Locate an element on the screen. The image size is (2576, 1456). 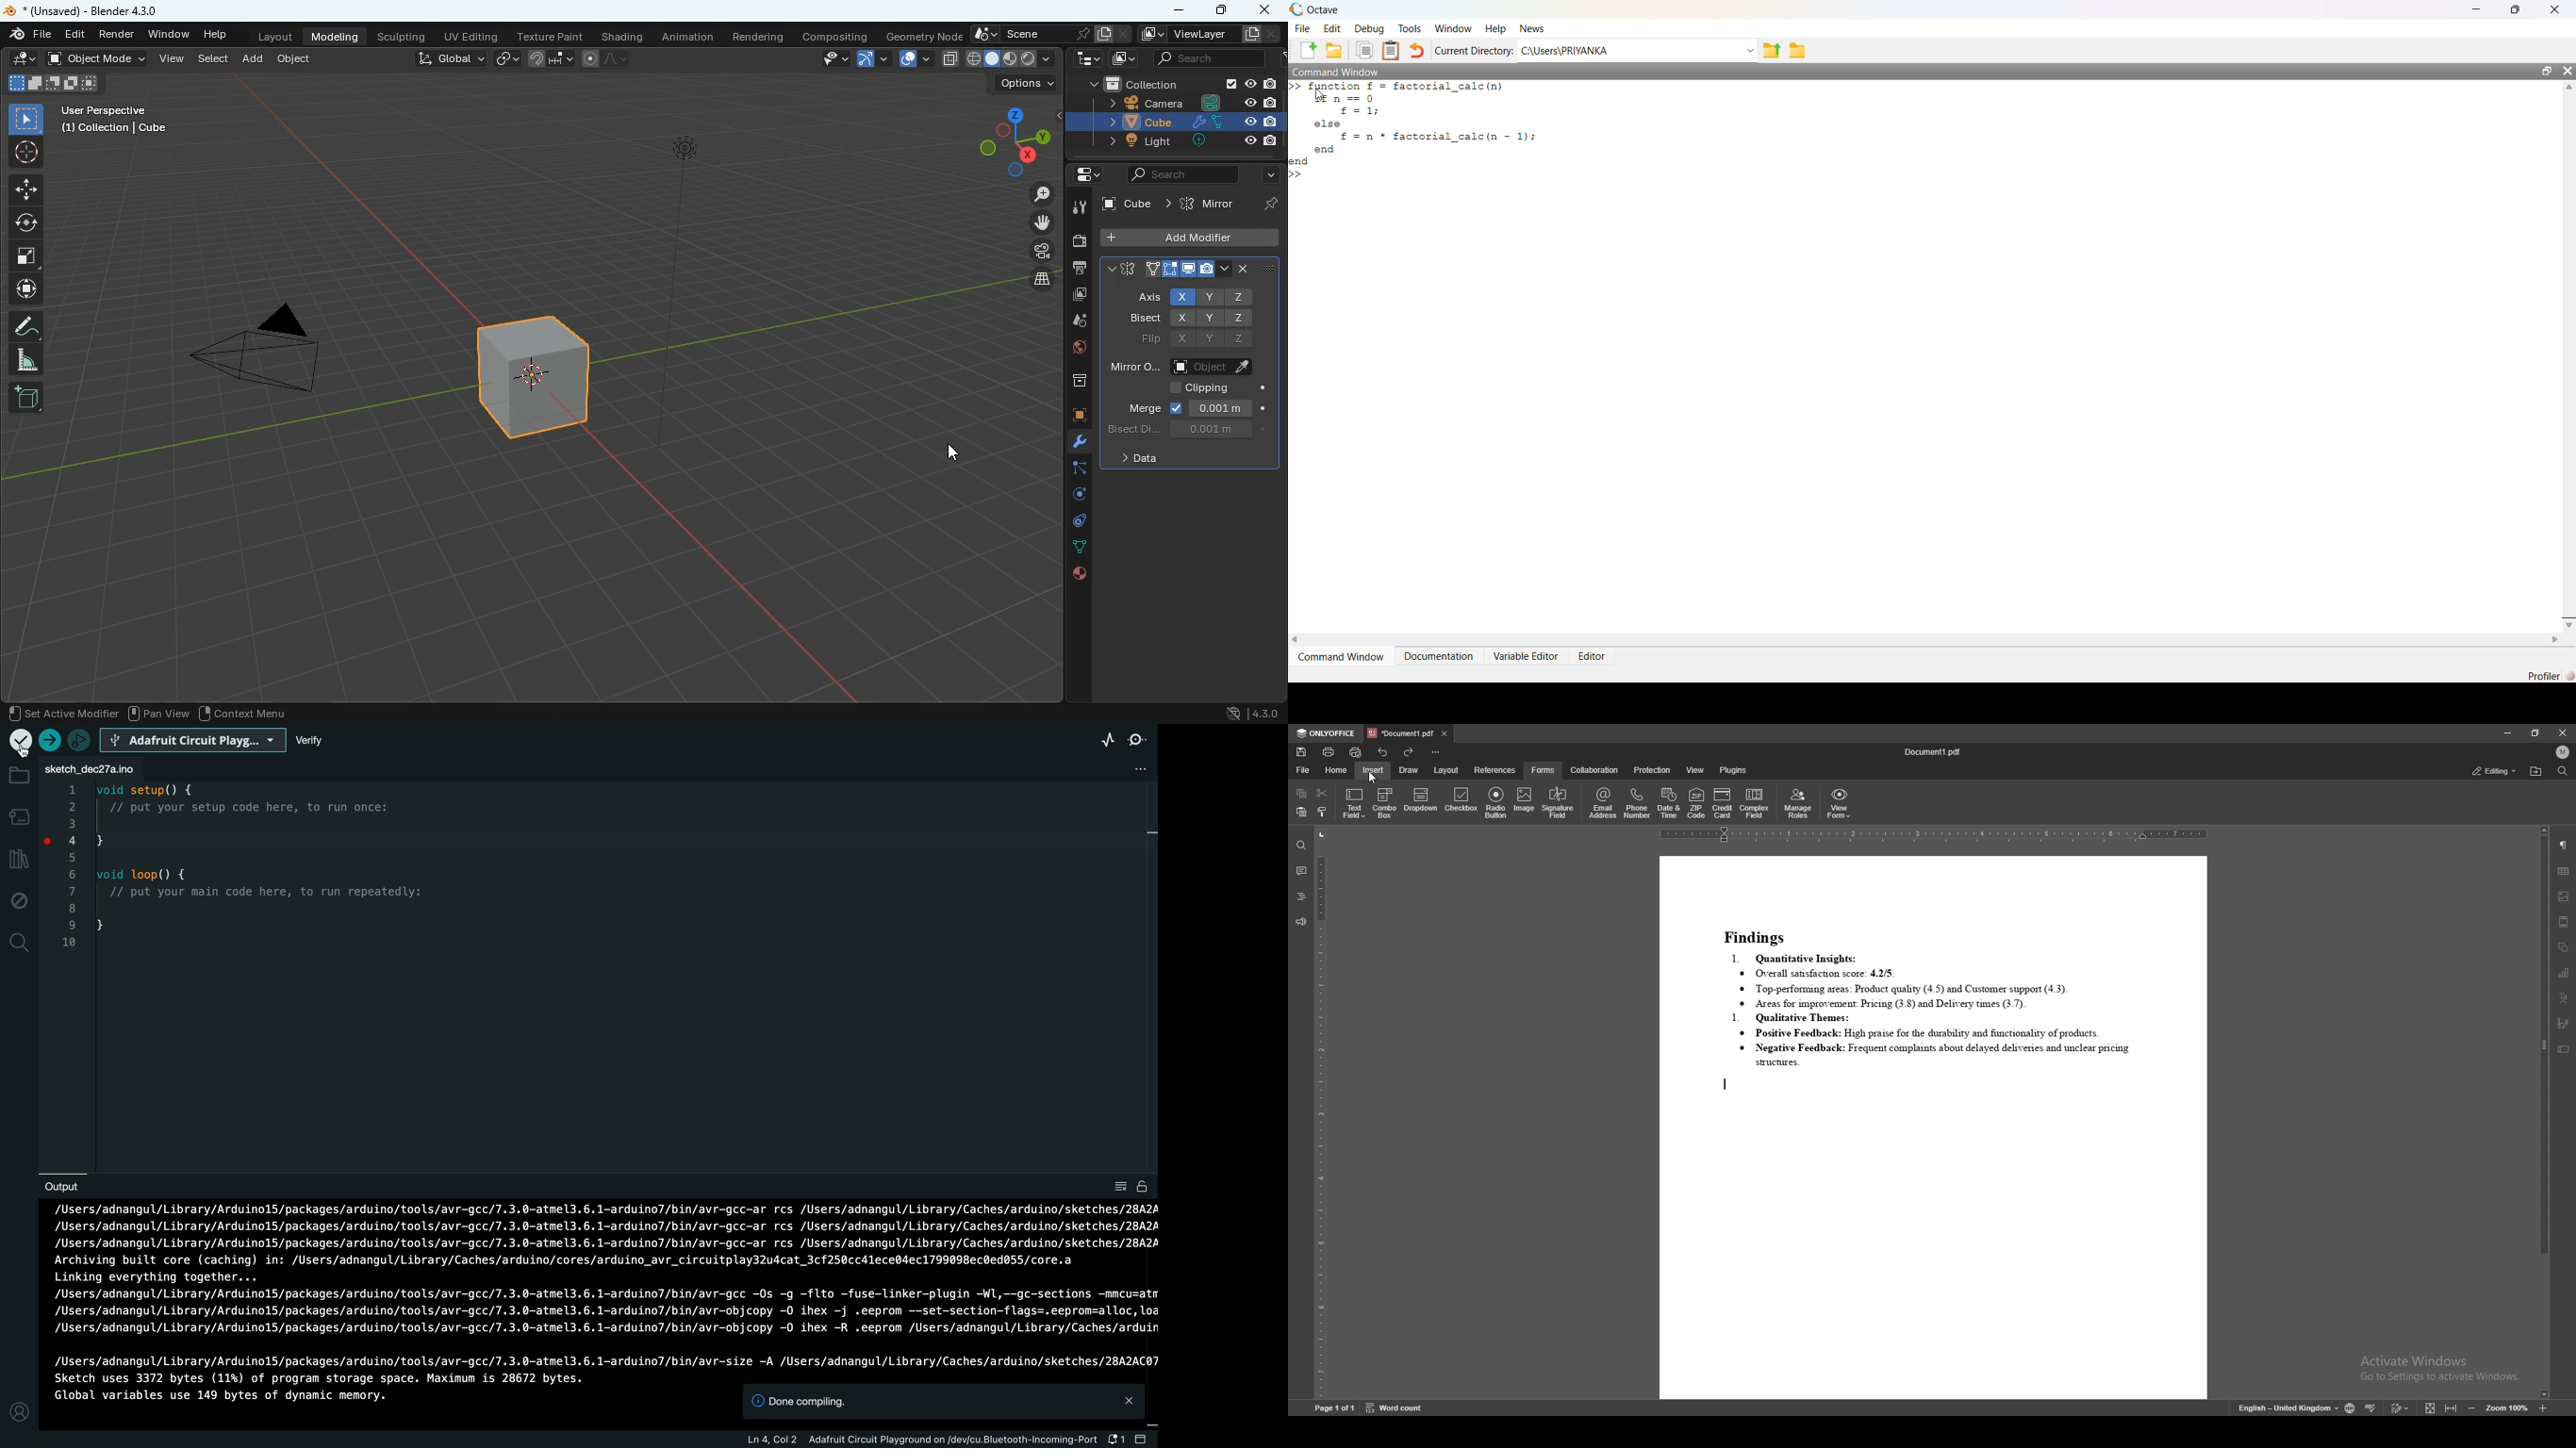
sculpting is located at coordinates (405, 36).